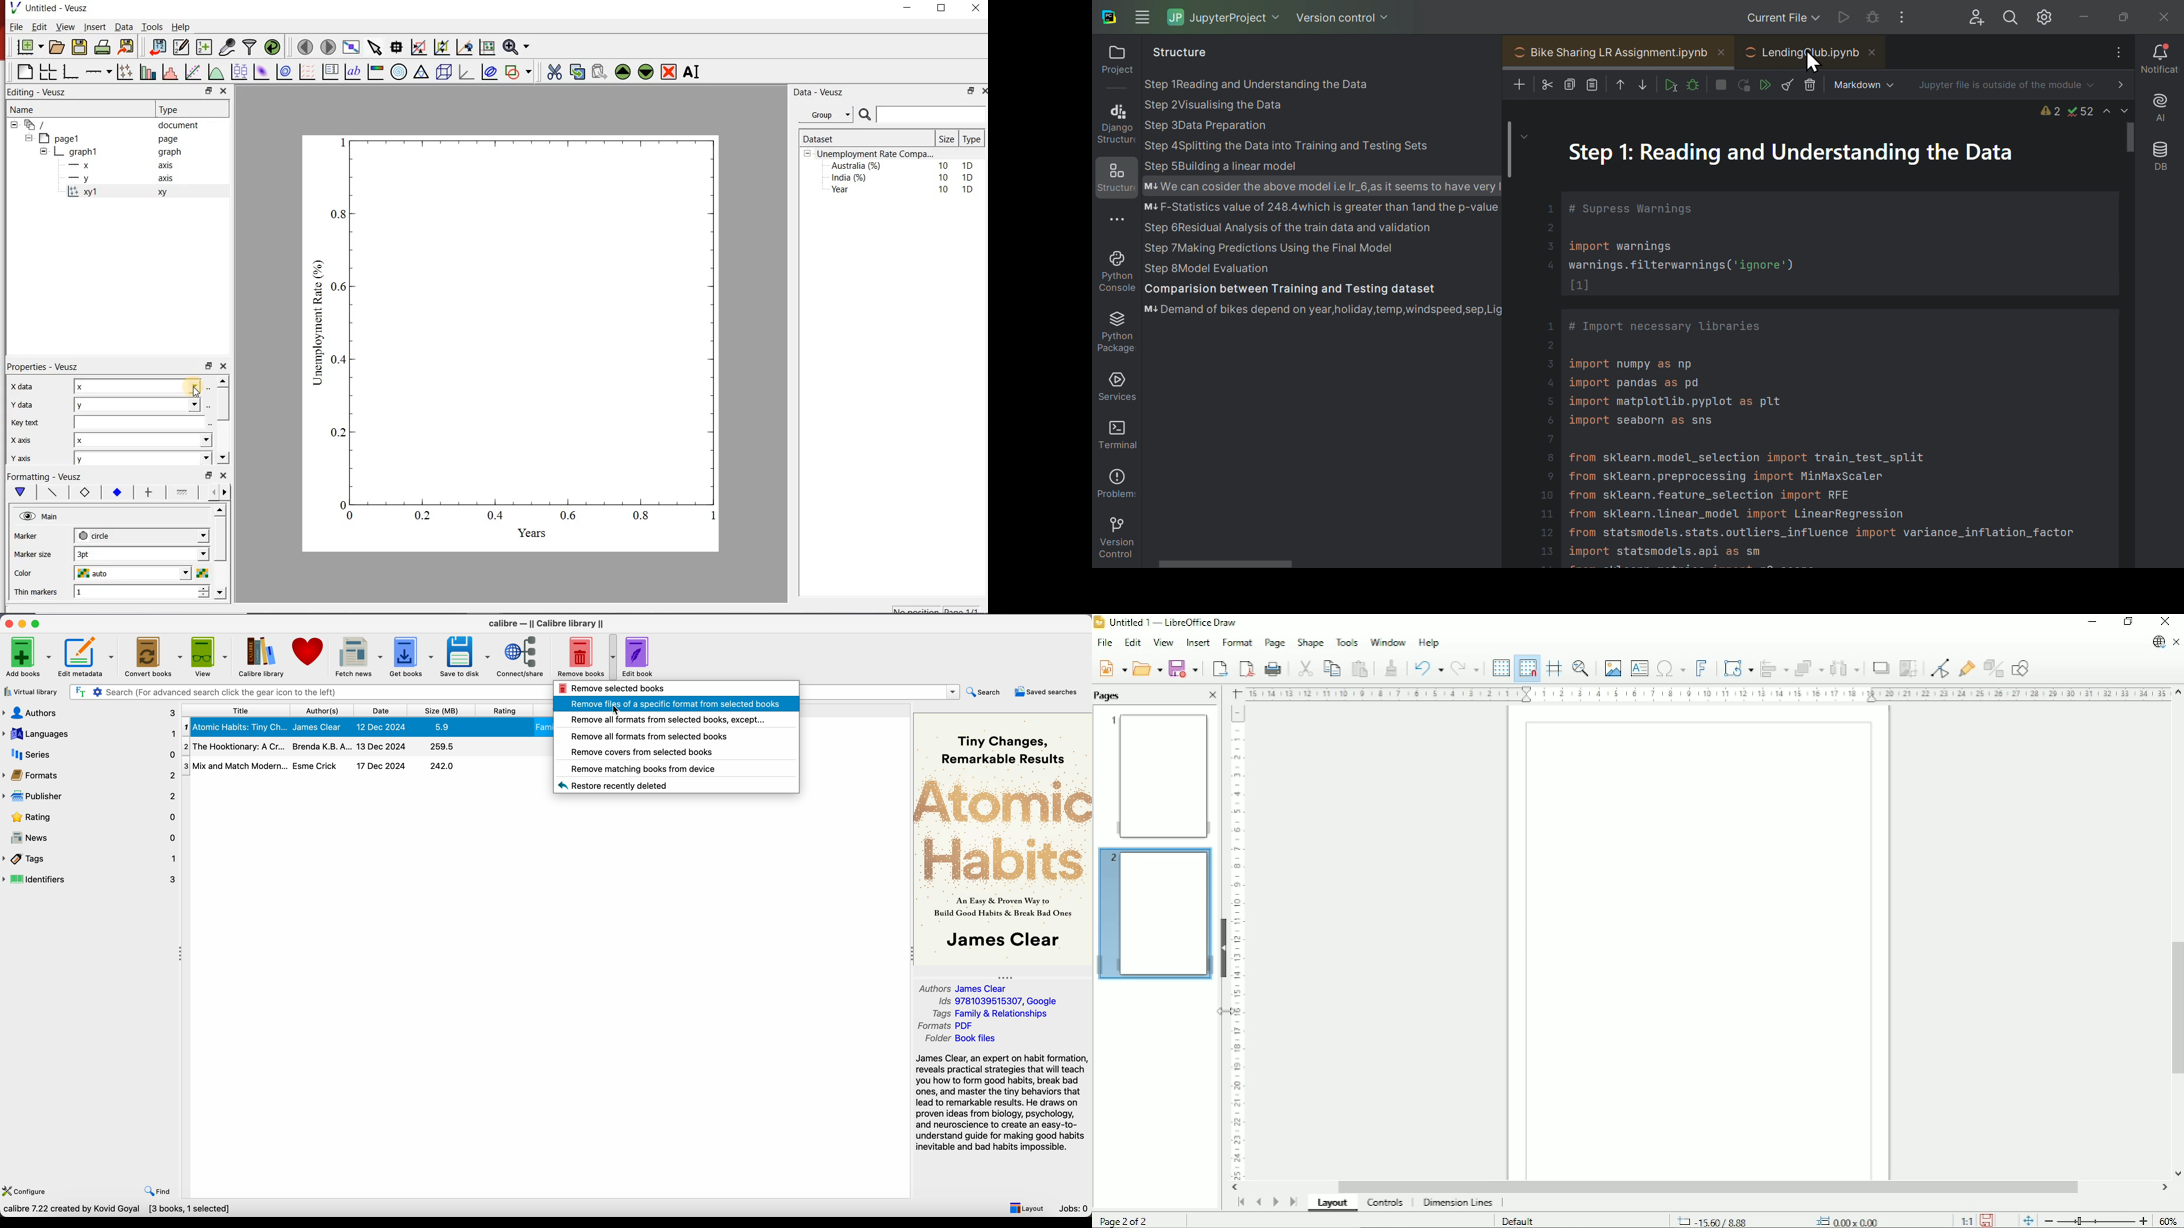 The image size is (2184, 1232). What do you see at coordinates (600, 72) in the screenshot?
I see `paste the widgets` at bounding box center [600, 72].